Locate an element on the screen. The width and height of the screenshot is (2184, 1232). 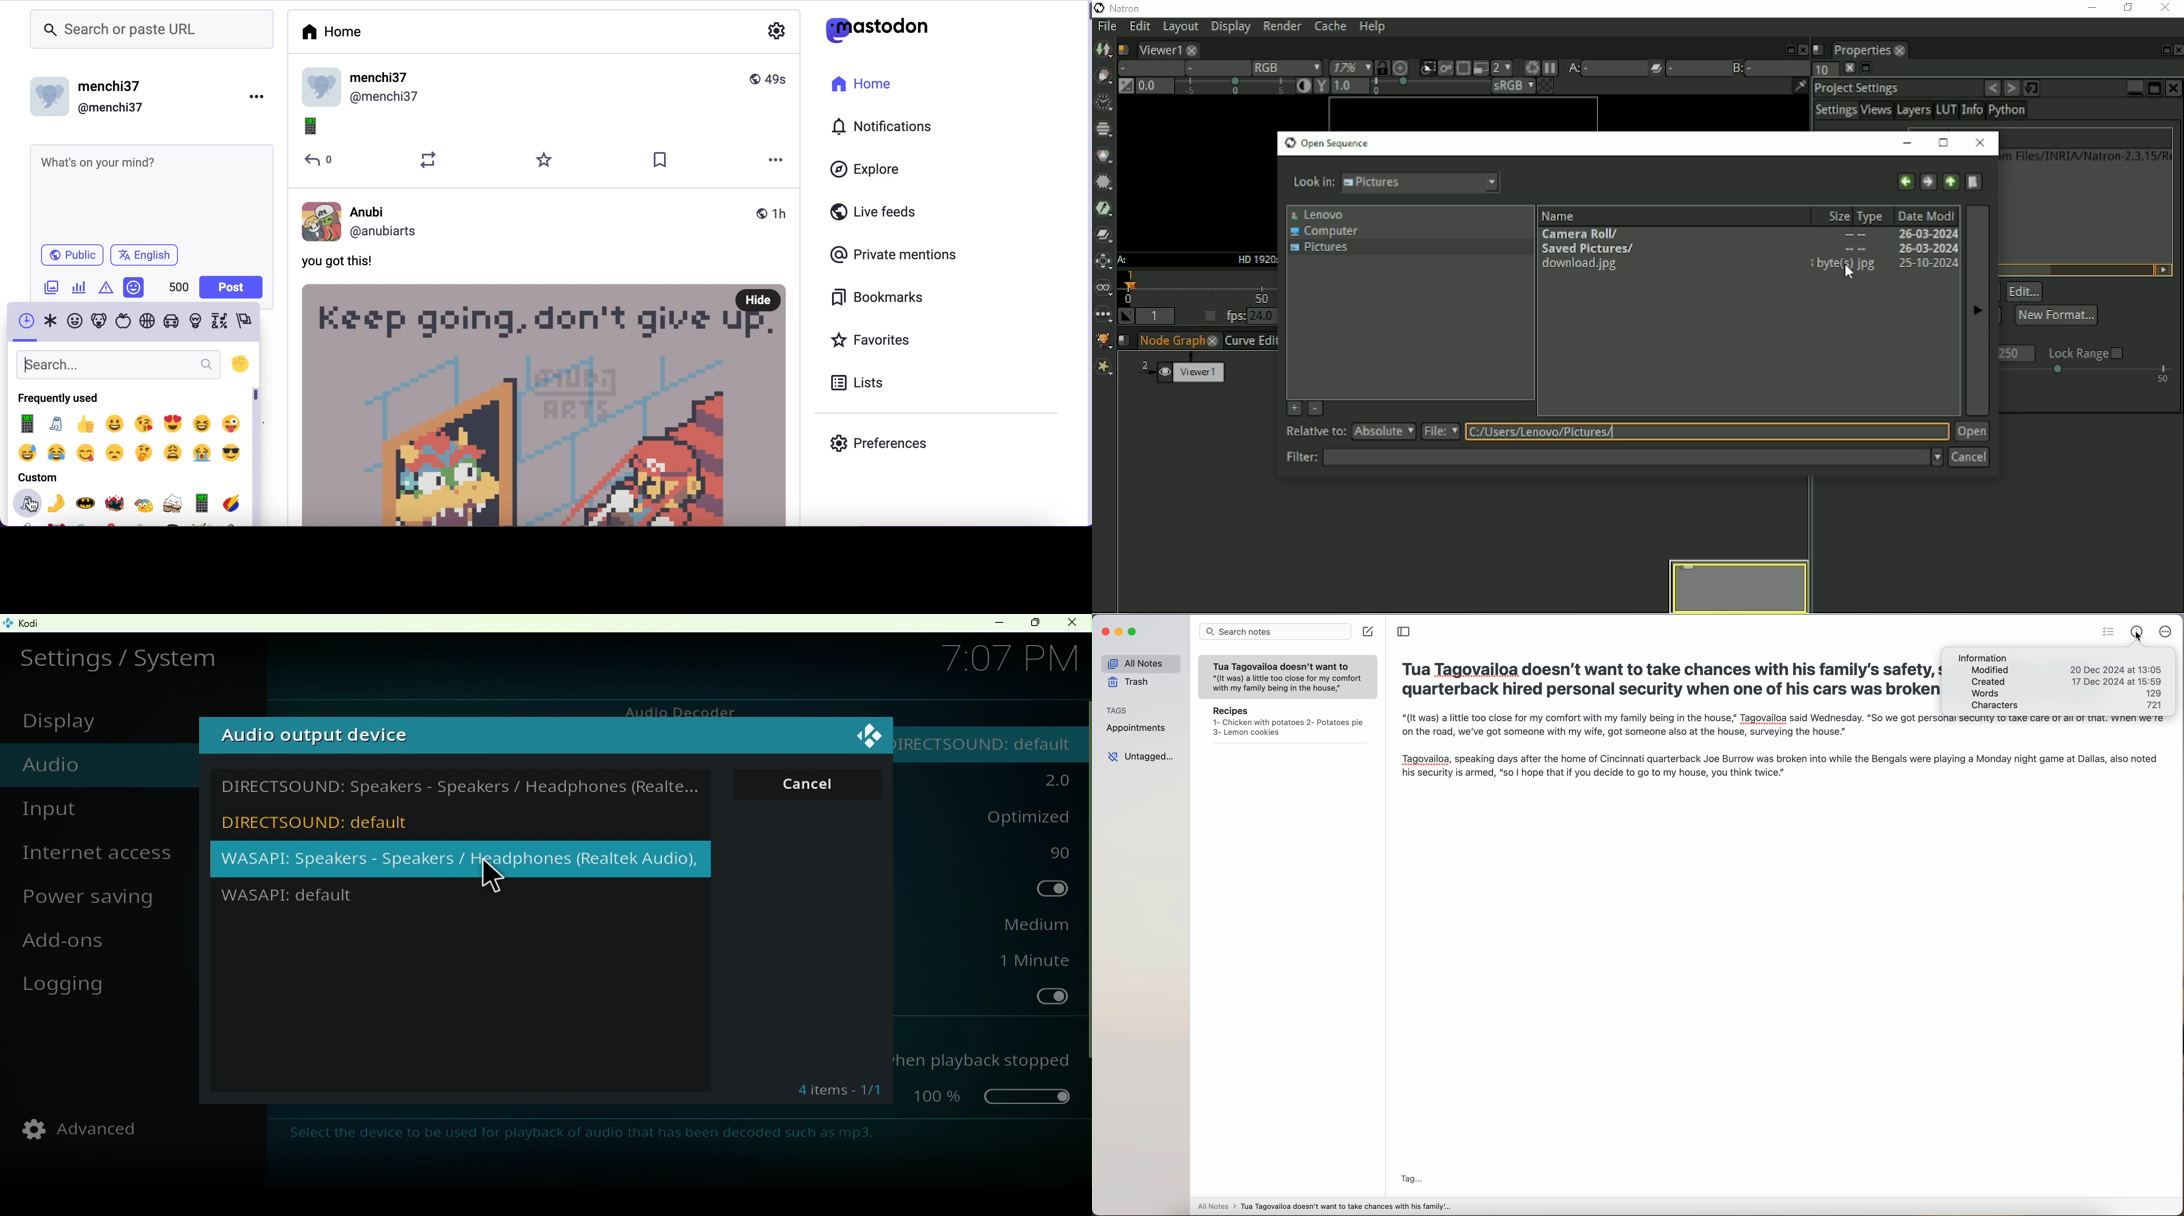
Tua Tagovailoa doesn’t want to
“(It was) a little too close for my comfort
with my family being in the house,” is located at coordinates (1288, 674).